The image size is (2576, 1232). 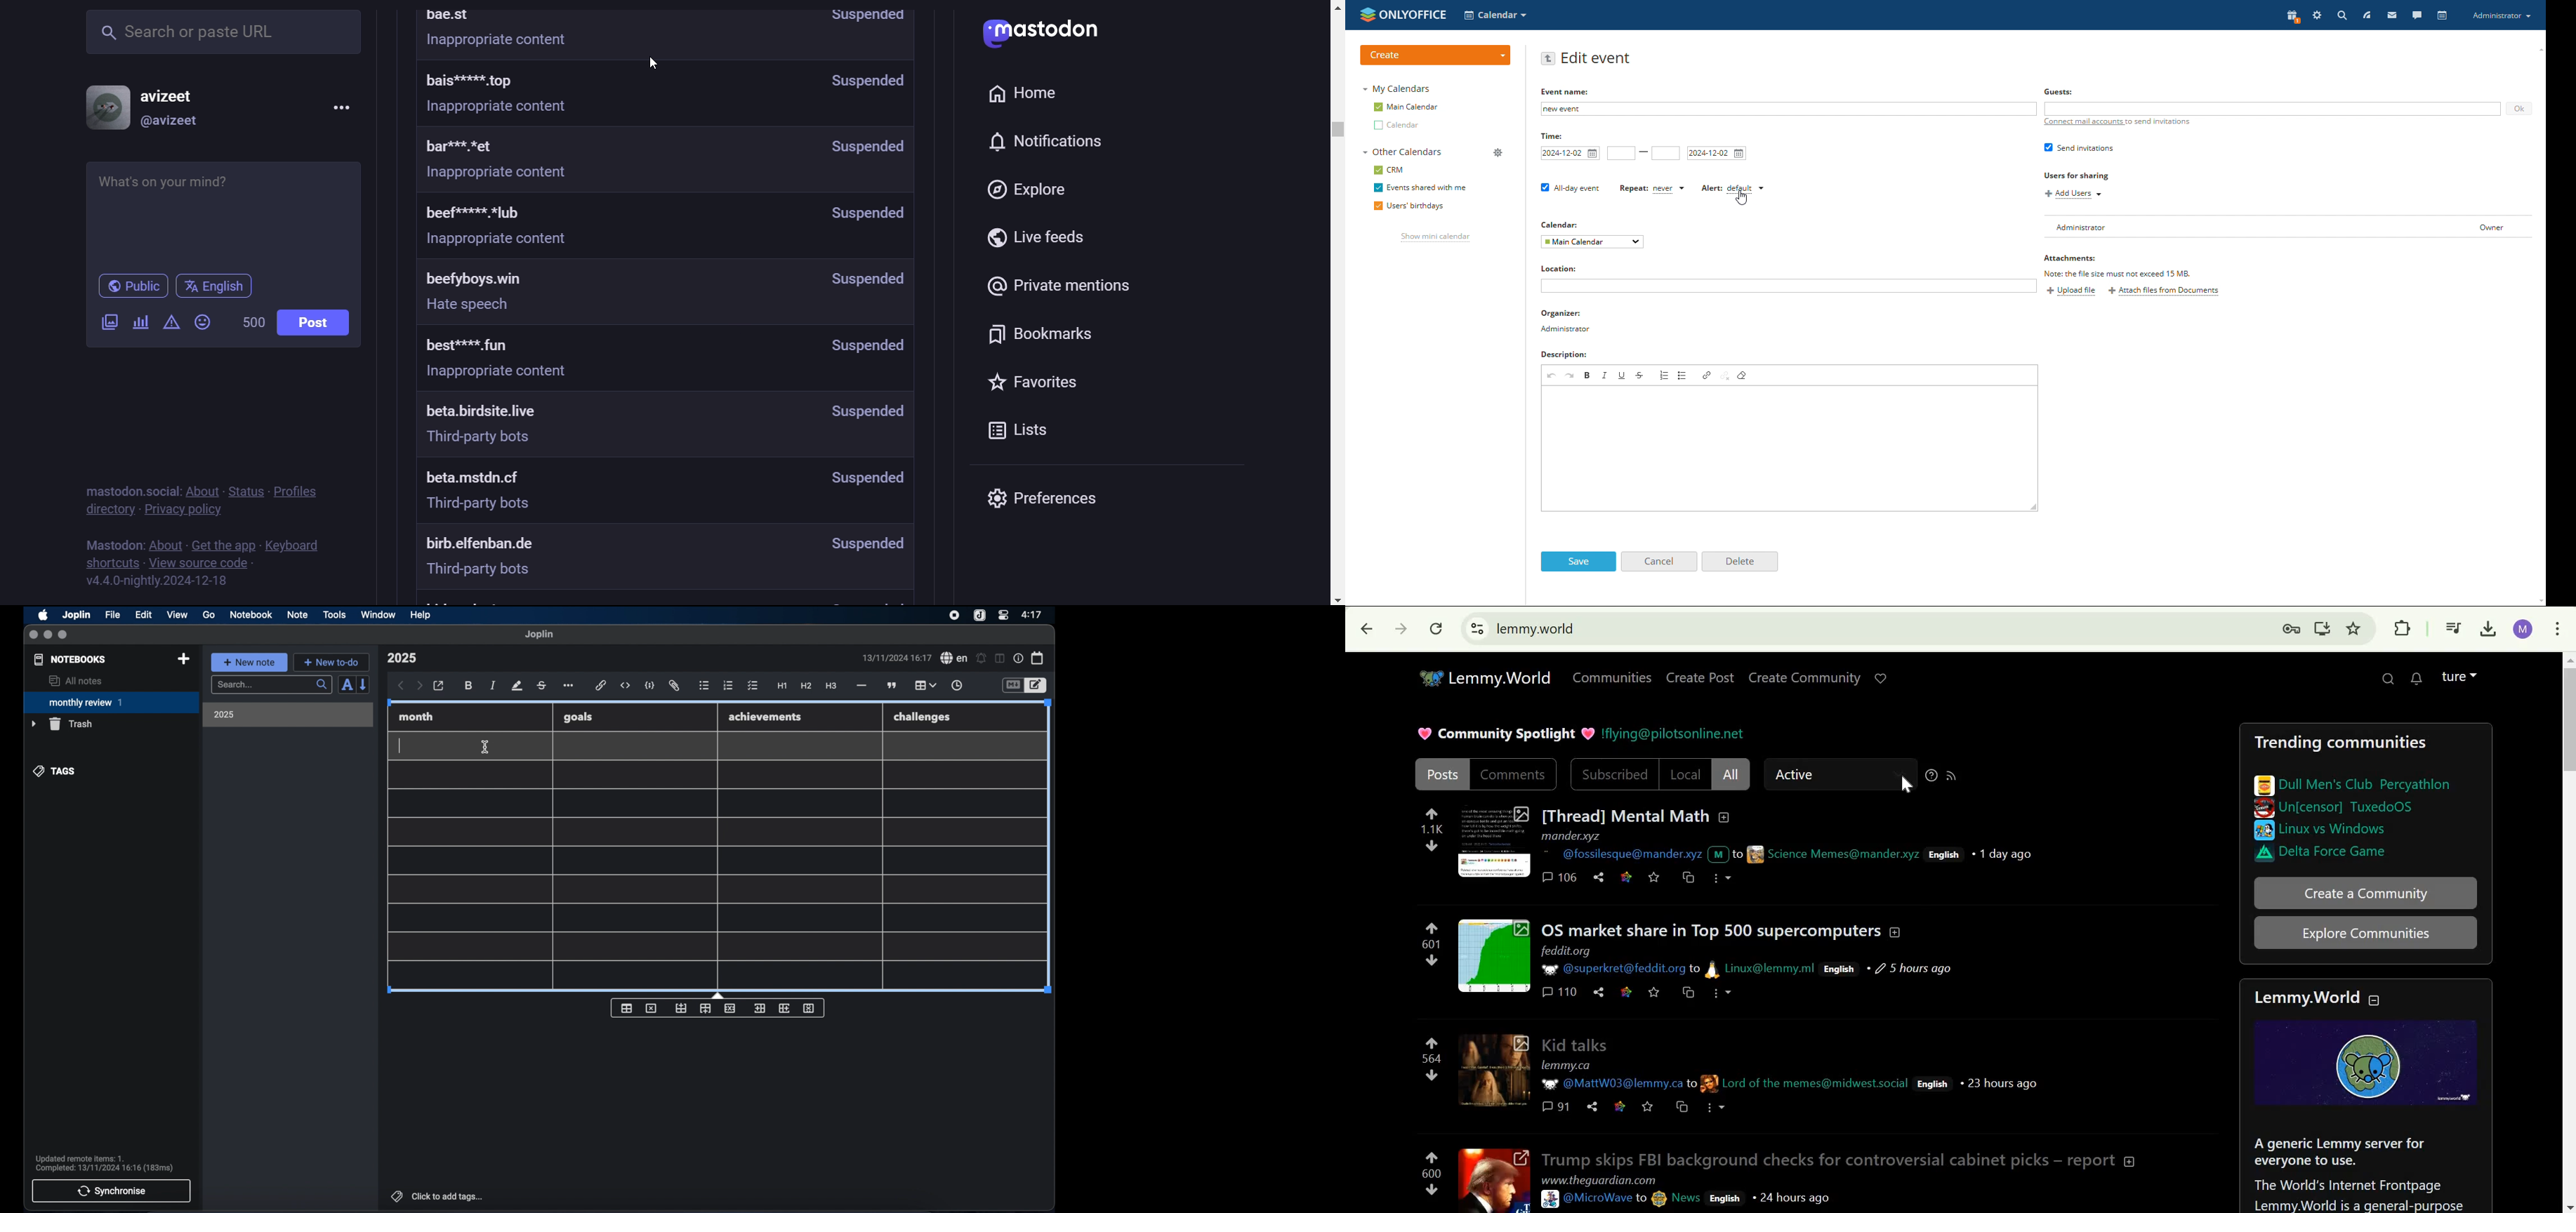 I want to click on click to add tags, so click(x=438, y=1196).